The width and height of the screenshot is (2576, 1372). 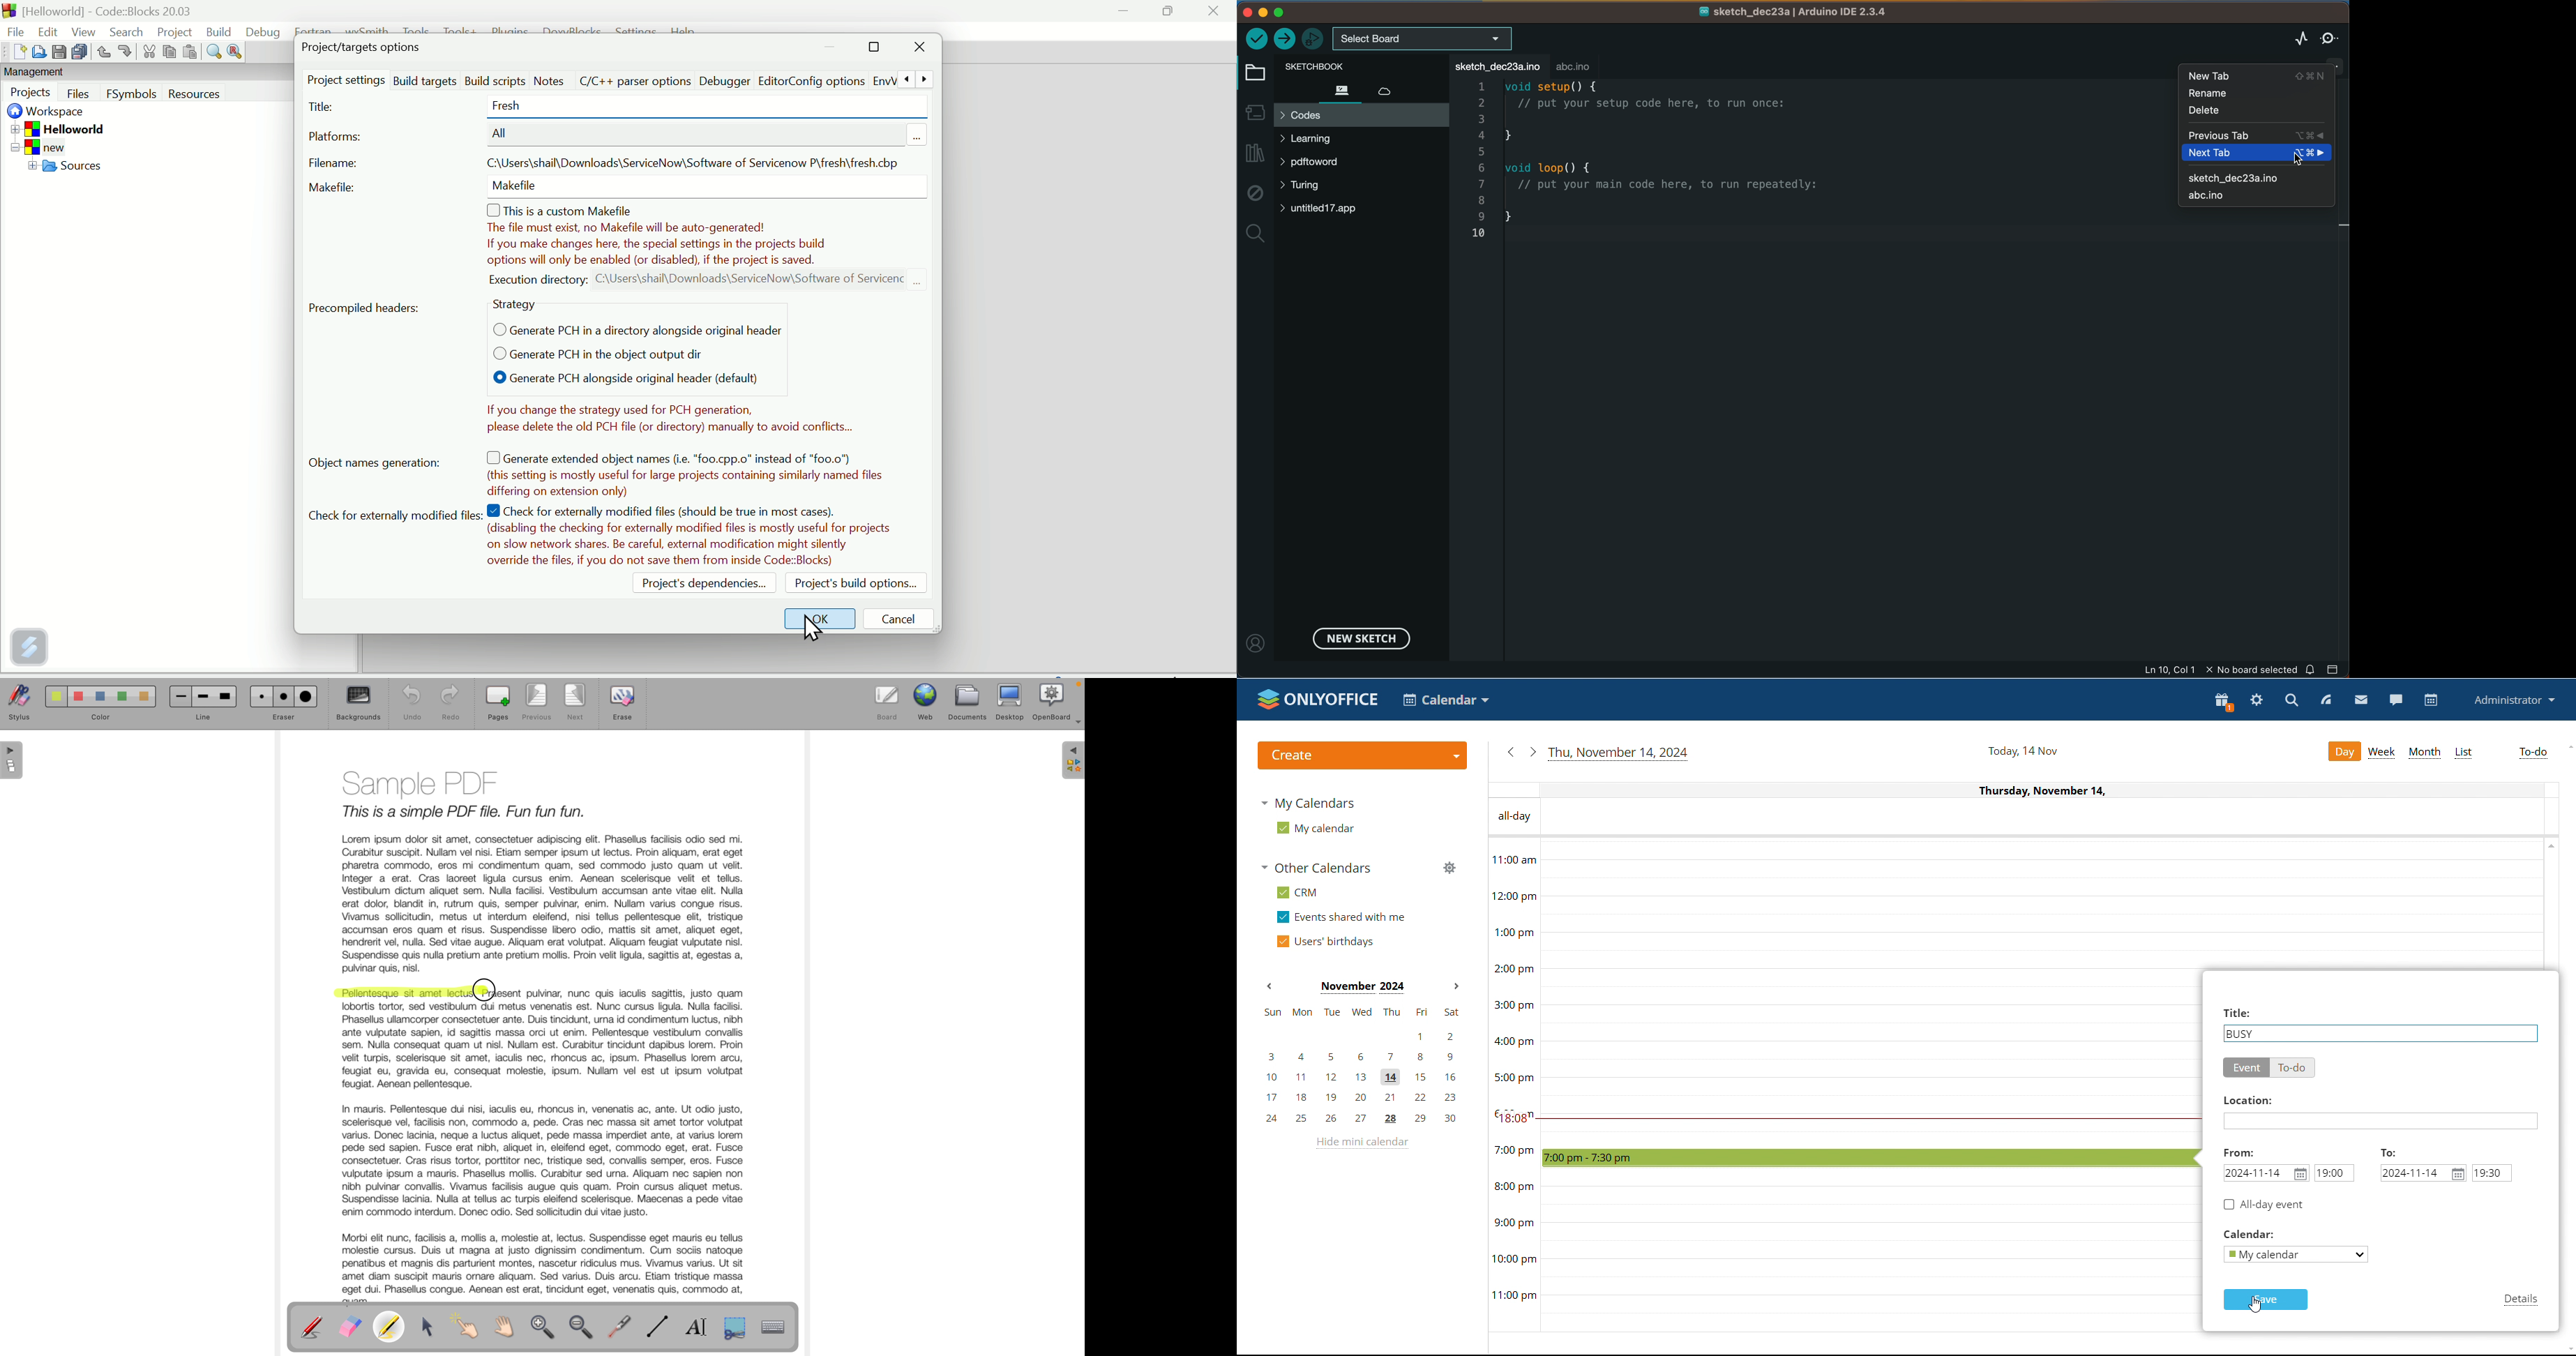 I want to click on draw line, so click(x=661, y=1327).